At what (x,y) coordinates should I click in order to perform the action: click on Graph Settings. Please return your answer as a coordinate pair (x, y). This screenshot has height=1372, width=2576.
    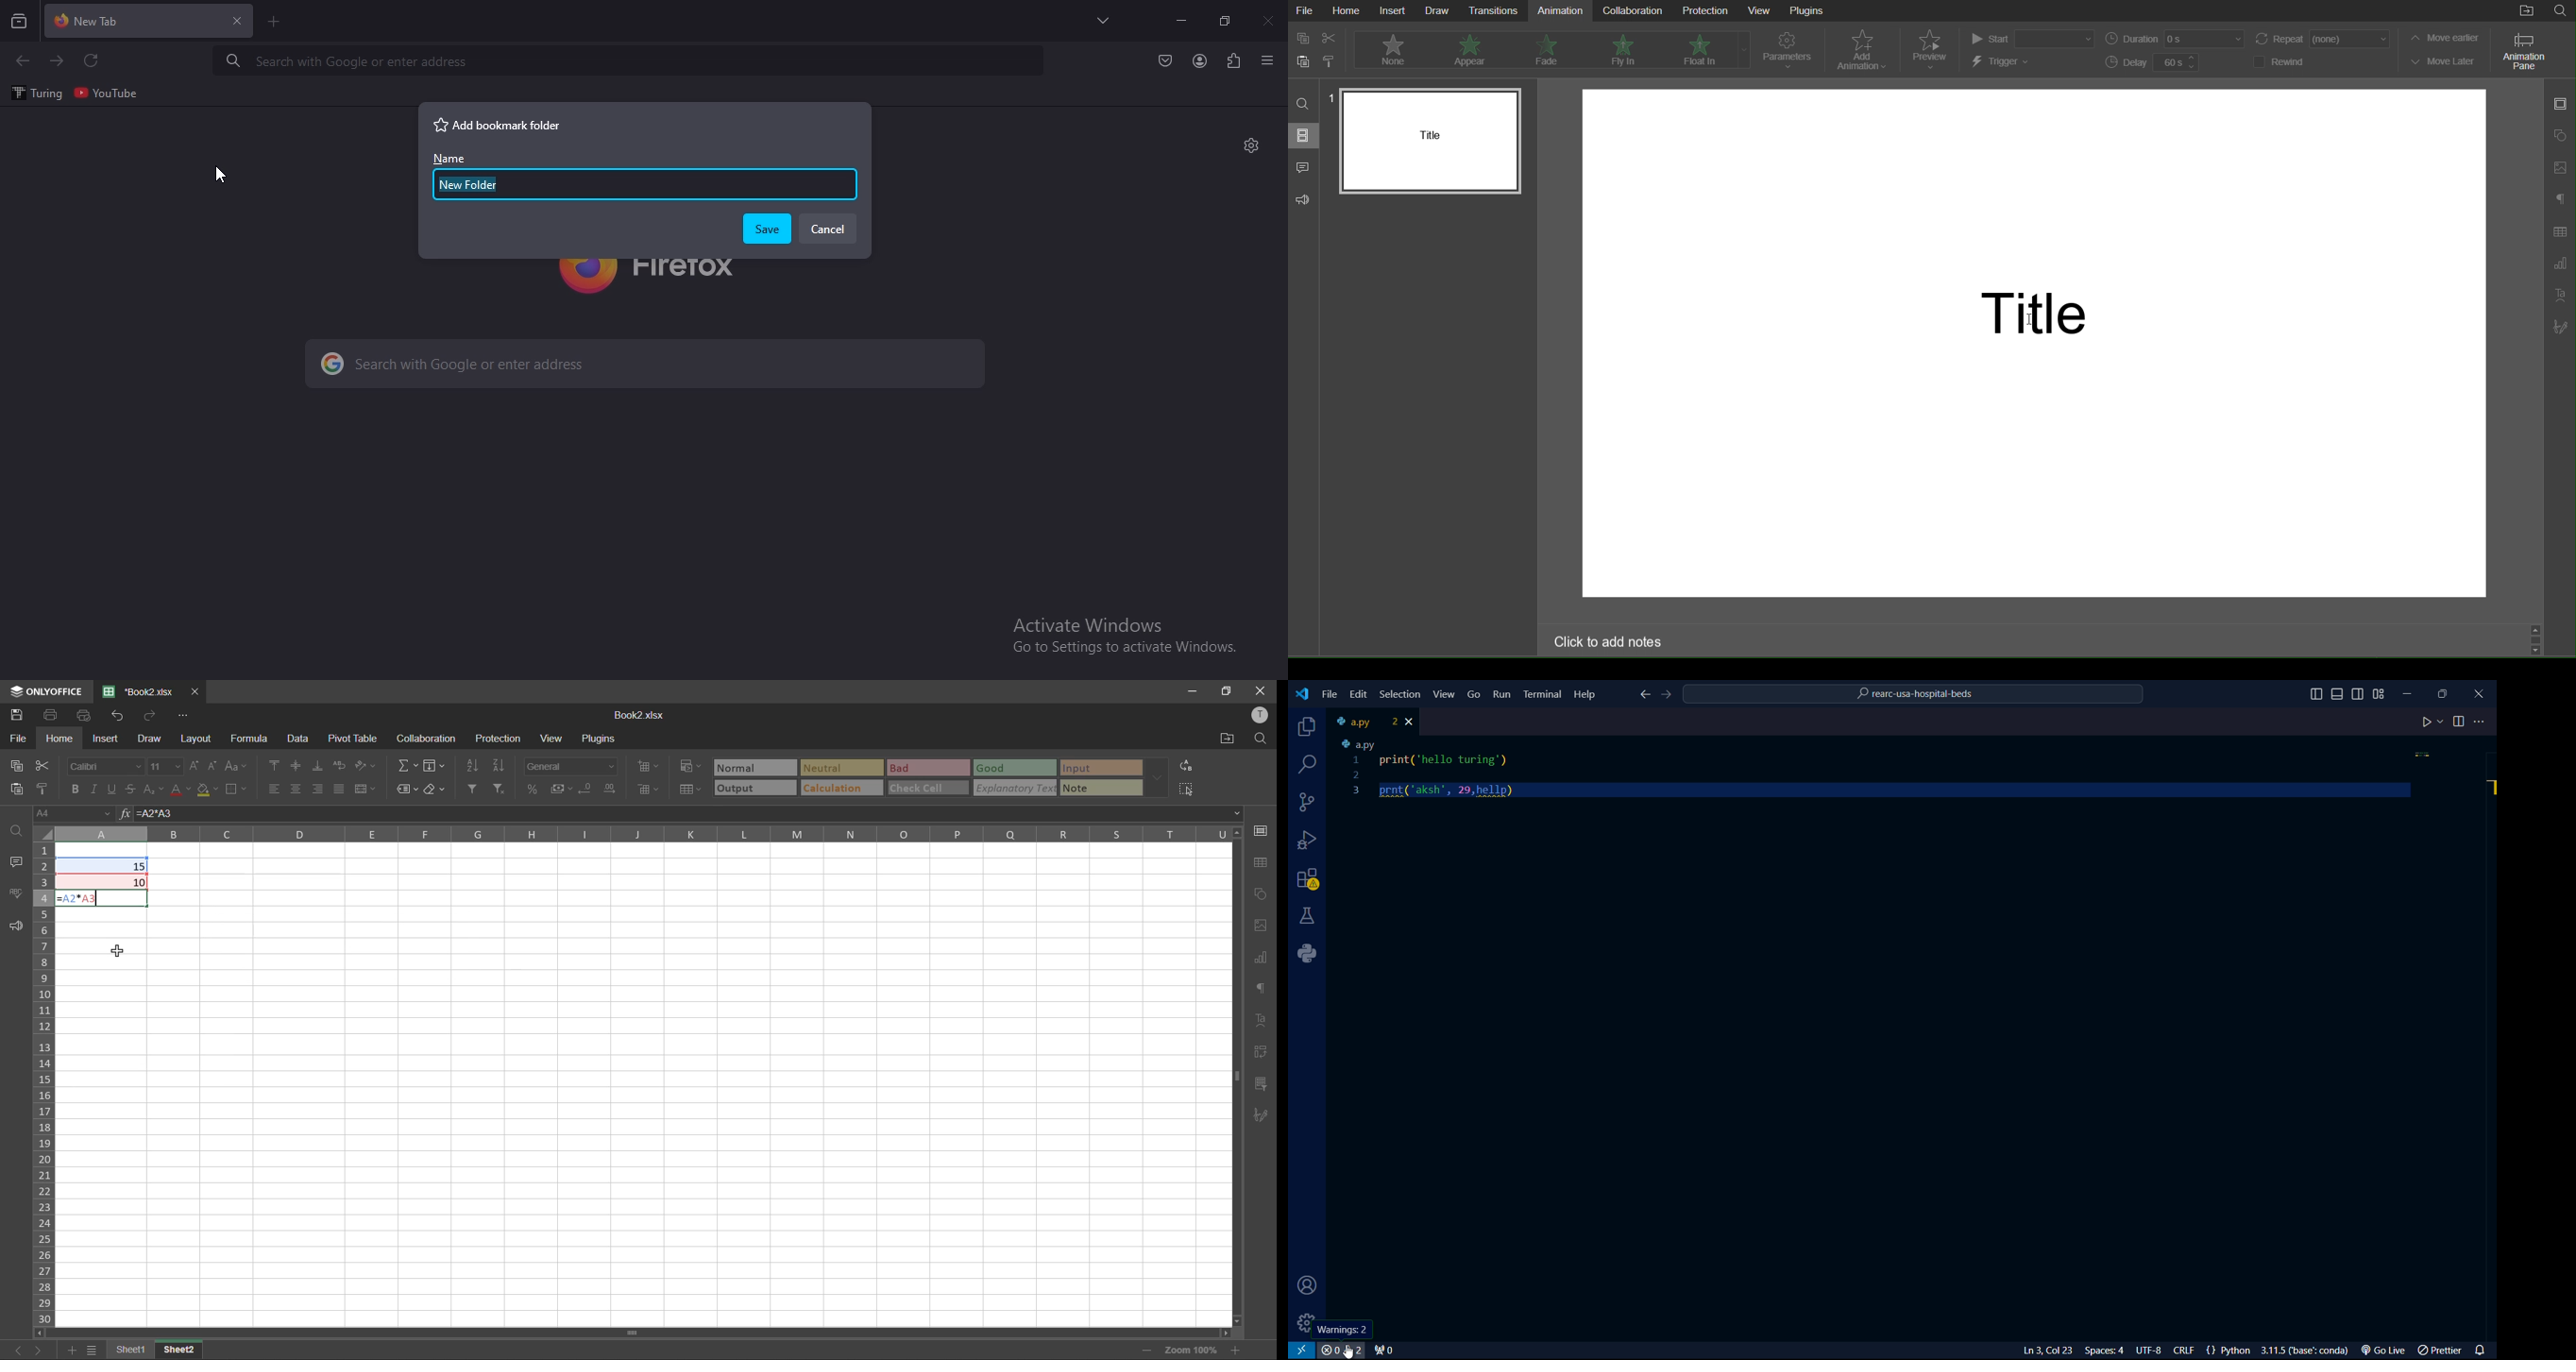
    Looking at the image, I should click on (2561, 264).